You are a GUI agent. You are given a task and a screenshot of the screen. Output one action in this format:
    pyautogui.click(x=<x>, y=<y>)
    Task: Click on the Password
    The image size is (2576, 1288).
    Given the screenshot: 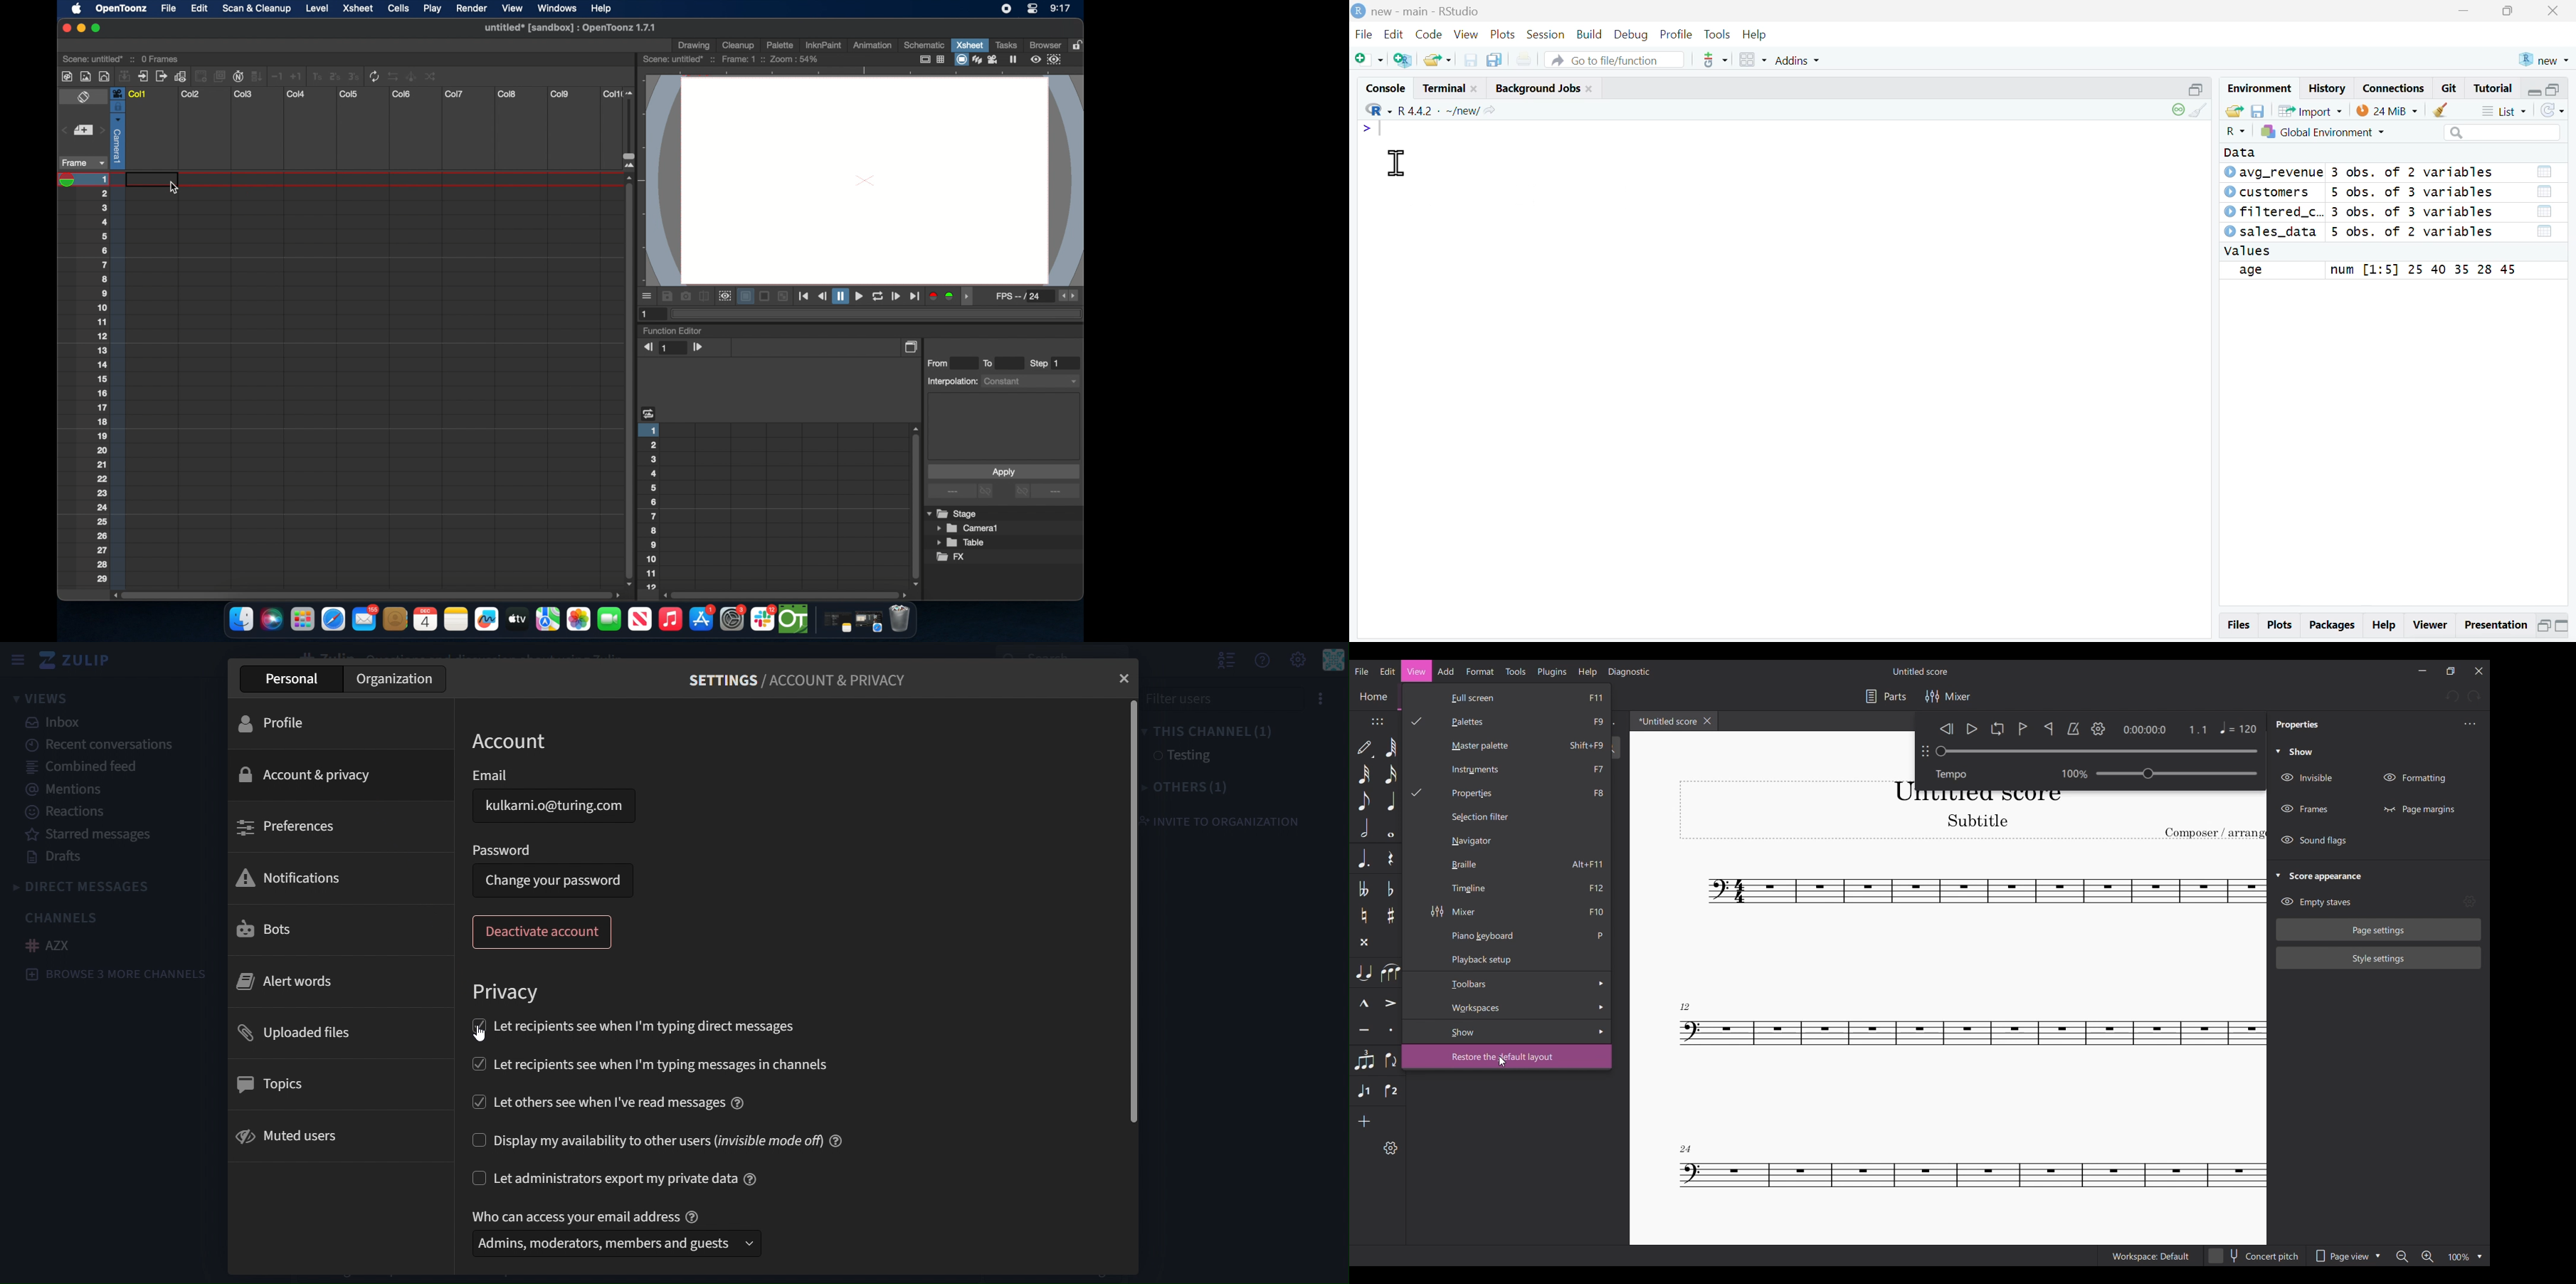 What is the action you would take?
    pyautogui.click(x=552, y=851)
    